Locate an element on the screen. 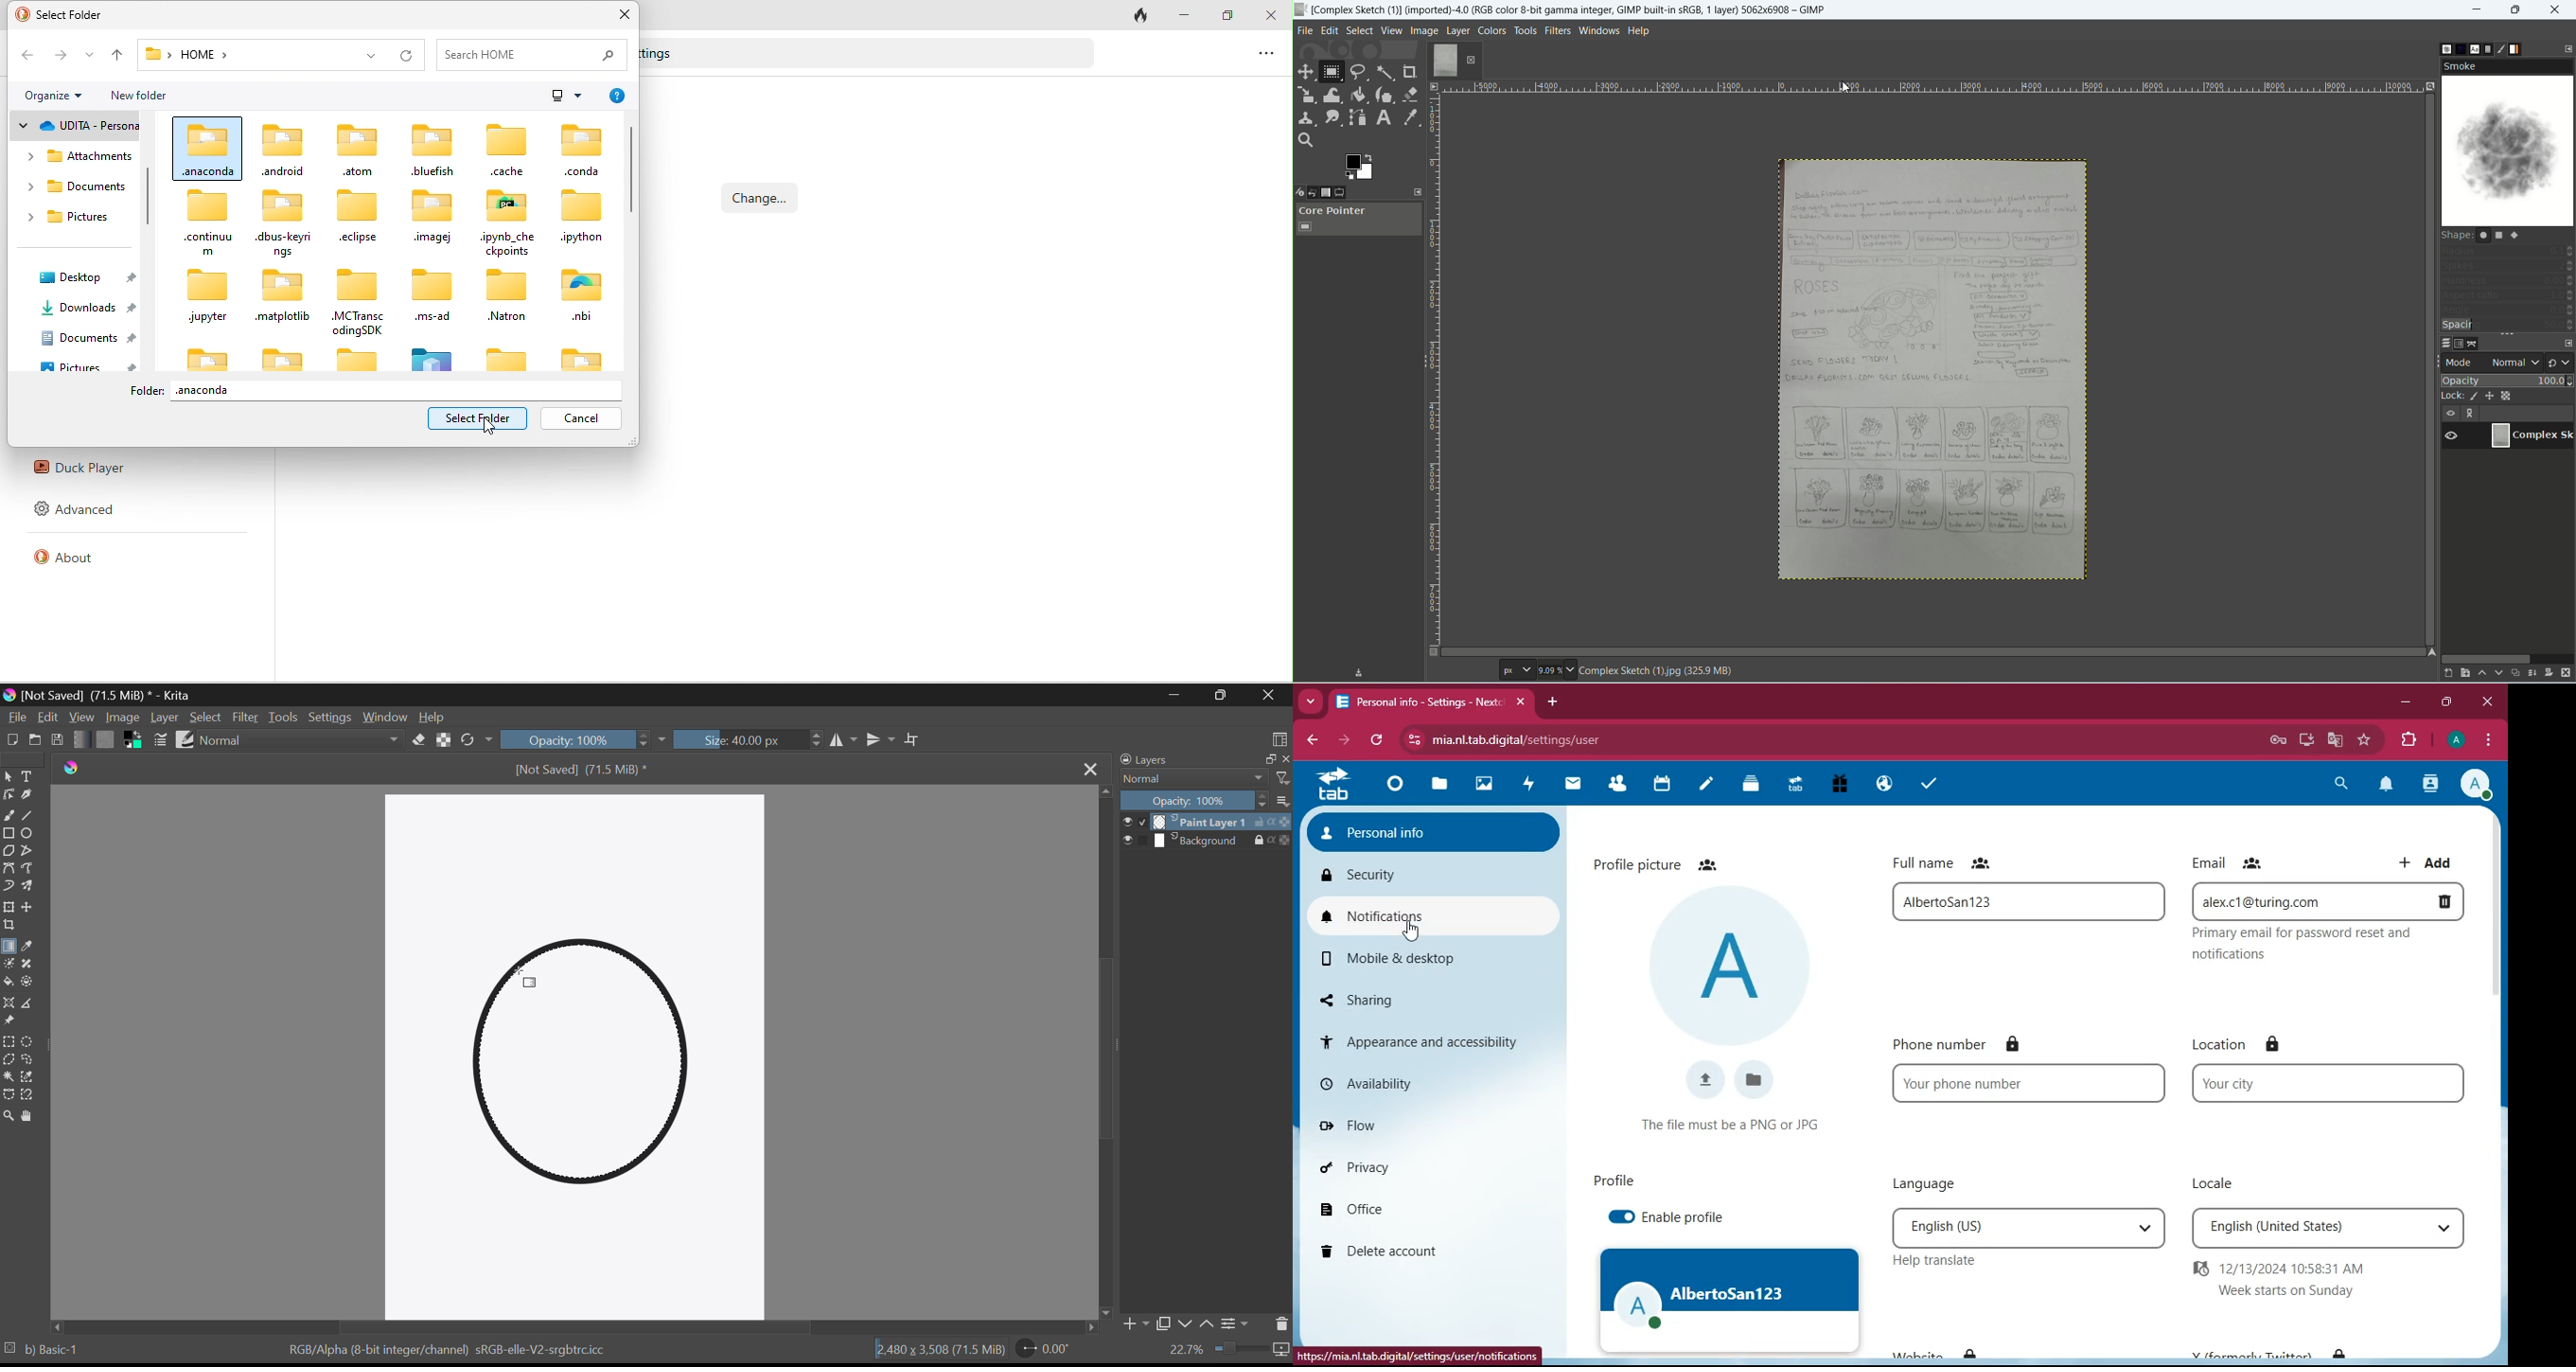 This screenshot has width=2576, height=1372. images is located at coordinates (1482, 785).